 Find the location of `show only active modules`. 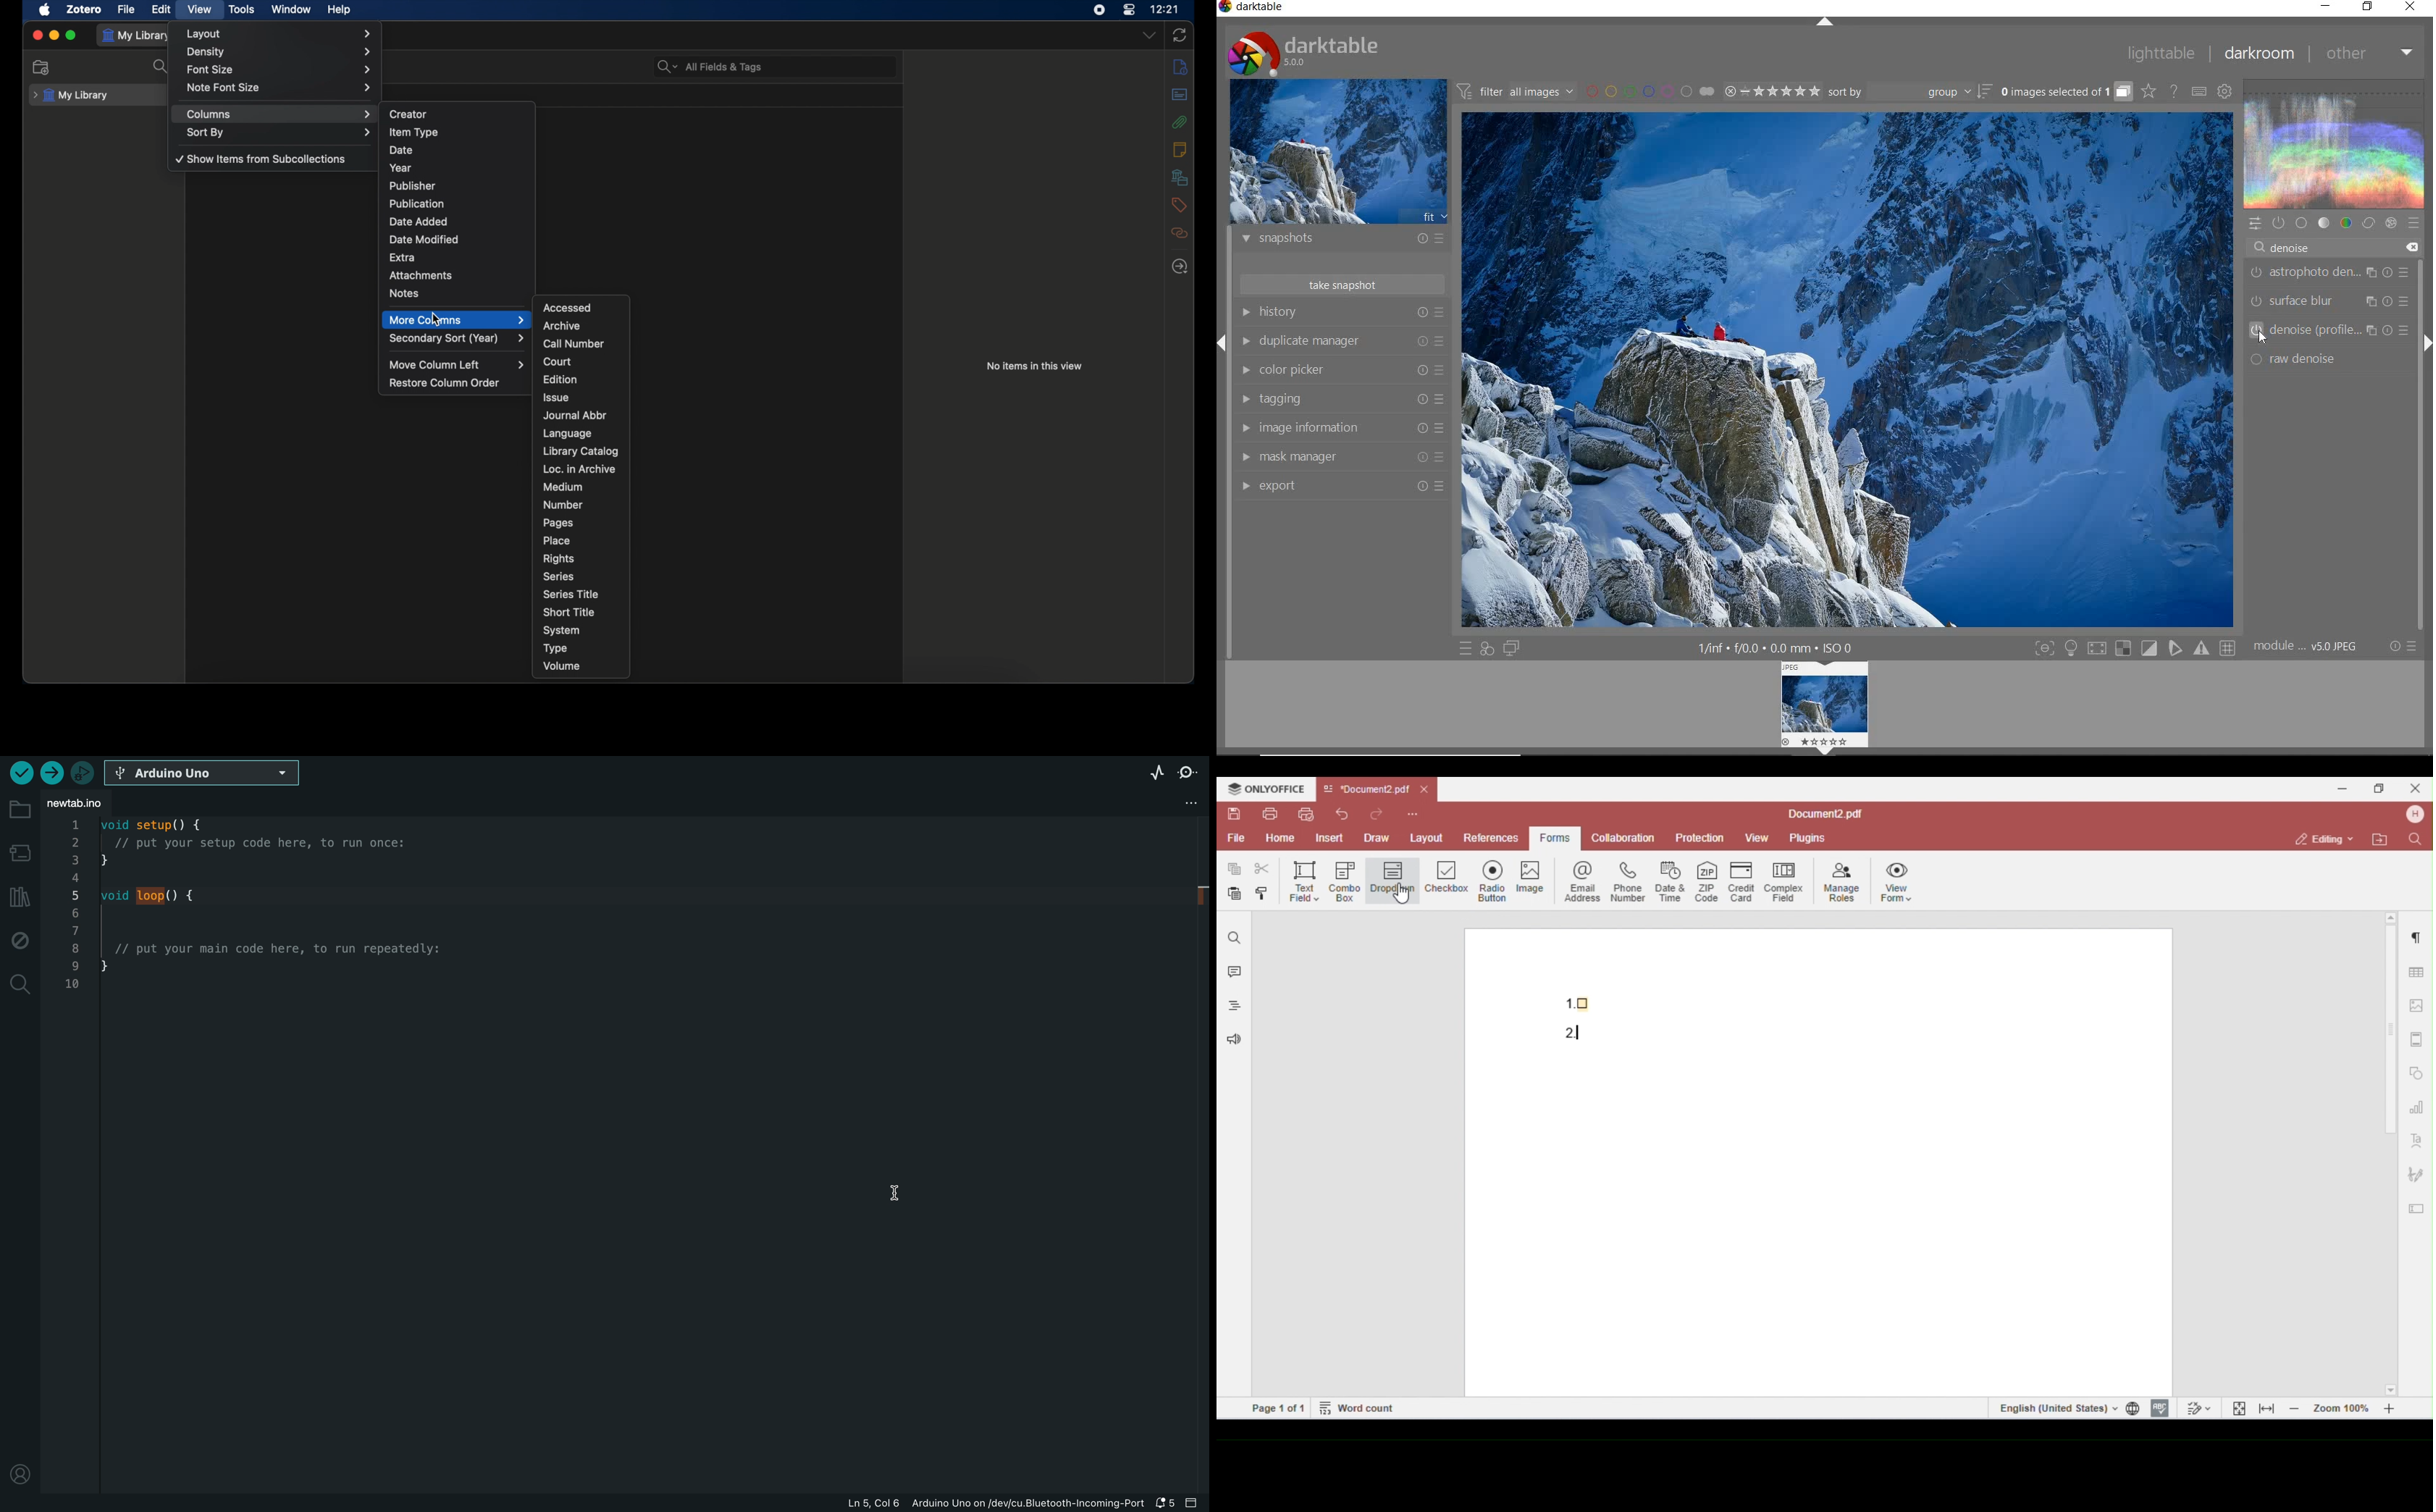

show only active modules is located at coordinates (2277, 223).